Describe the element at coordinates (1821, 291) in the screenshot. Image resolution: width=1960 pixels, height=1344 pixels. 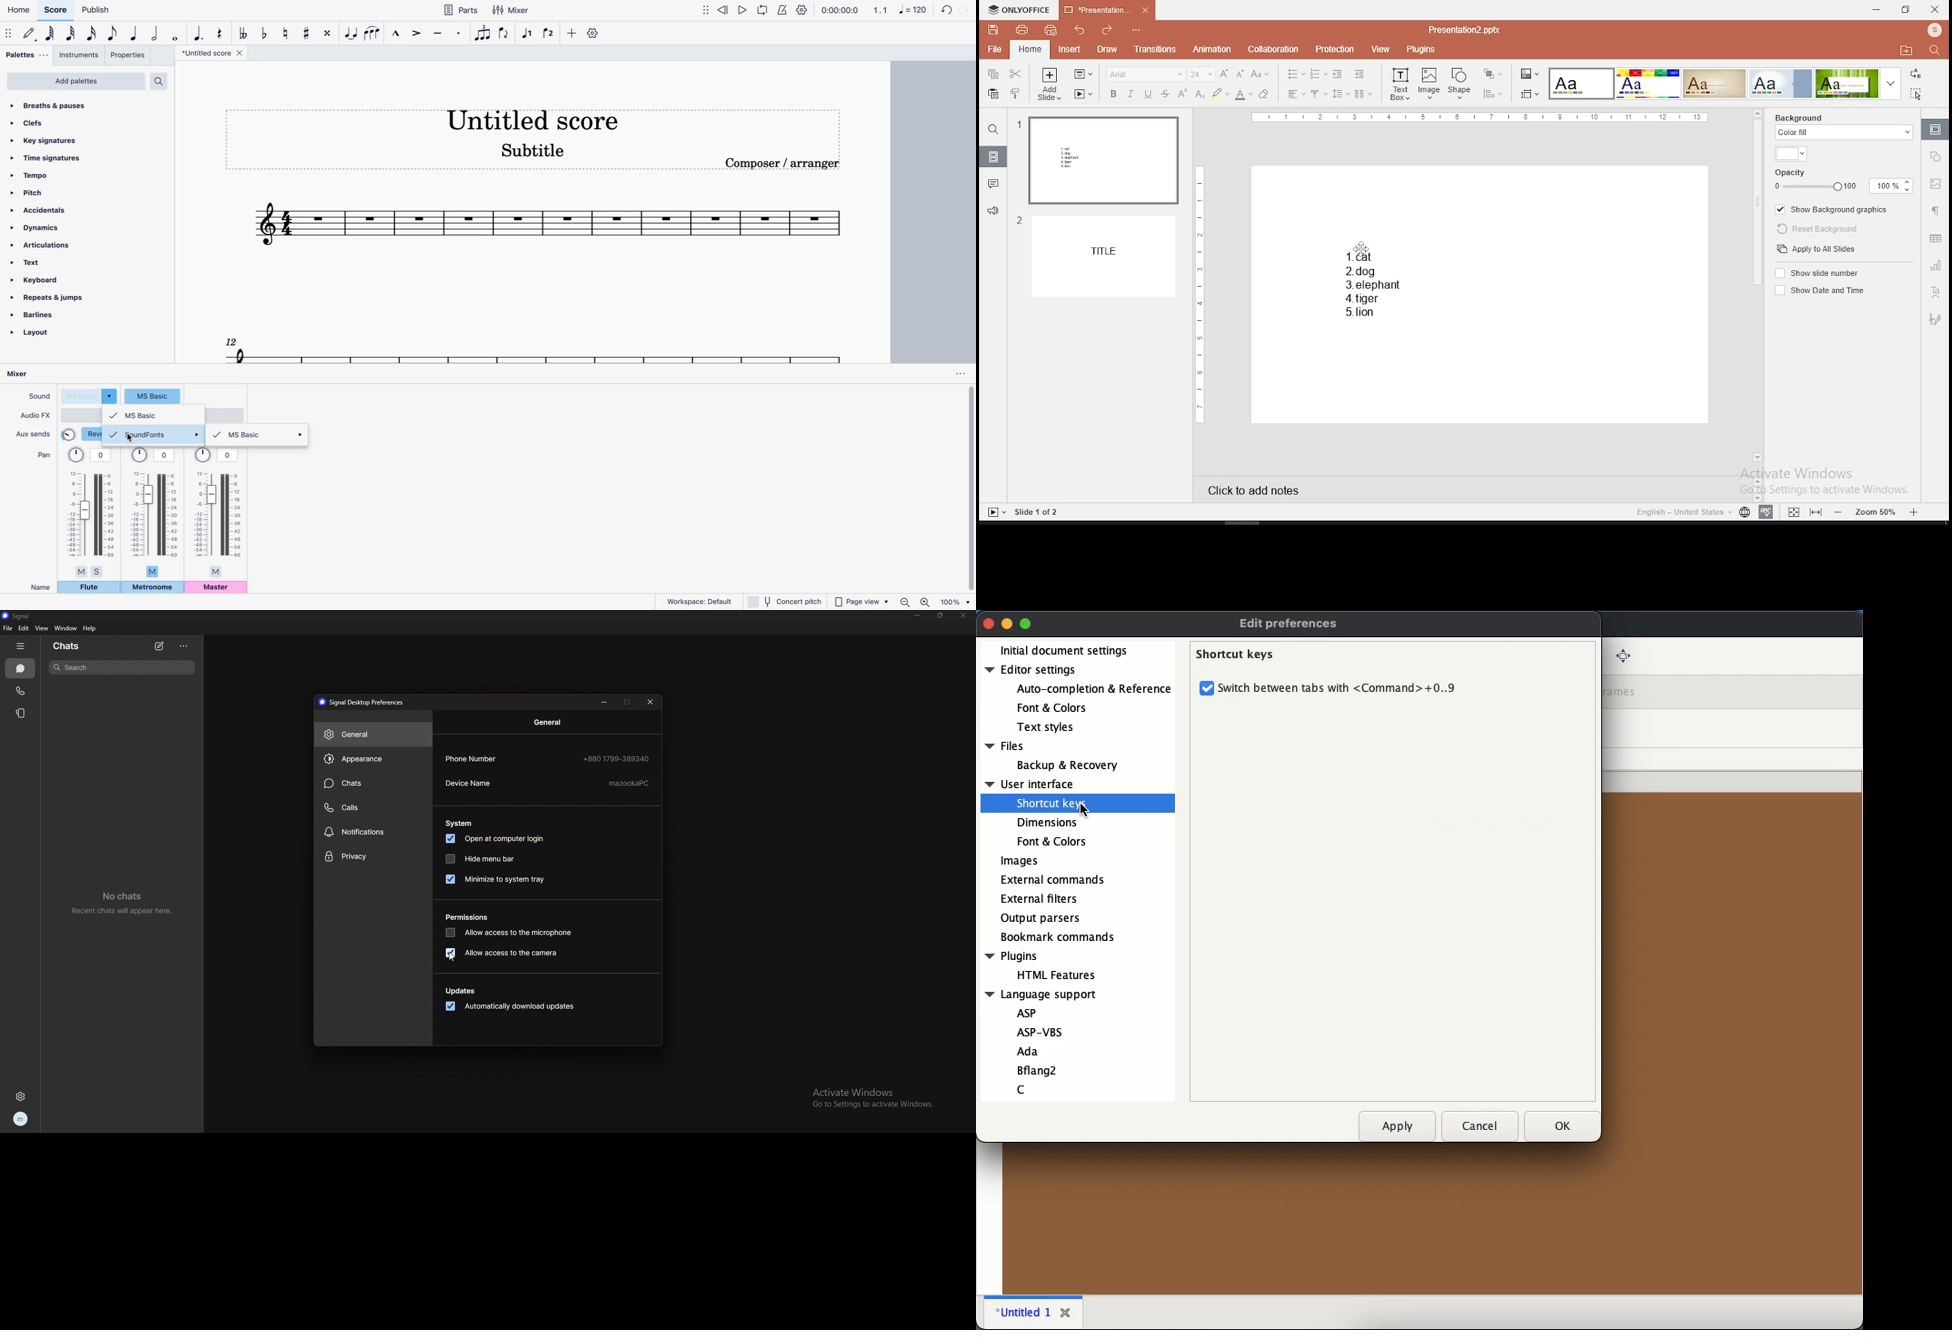
I see `shoe date and time on/off` at that location.